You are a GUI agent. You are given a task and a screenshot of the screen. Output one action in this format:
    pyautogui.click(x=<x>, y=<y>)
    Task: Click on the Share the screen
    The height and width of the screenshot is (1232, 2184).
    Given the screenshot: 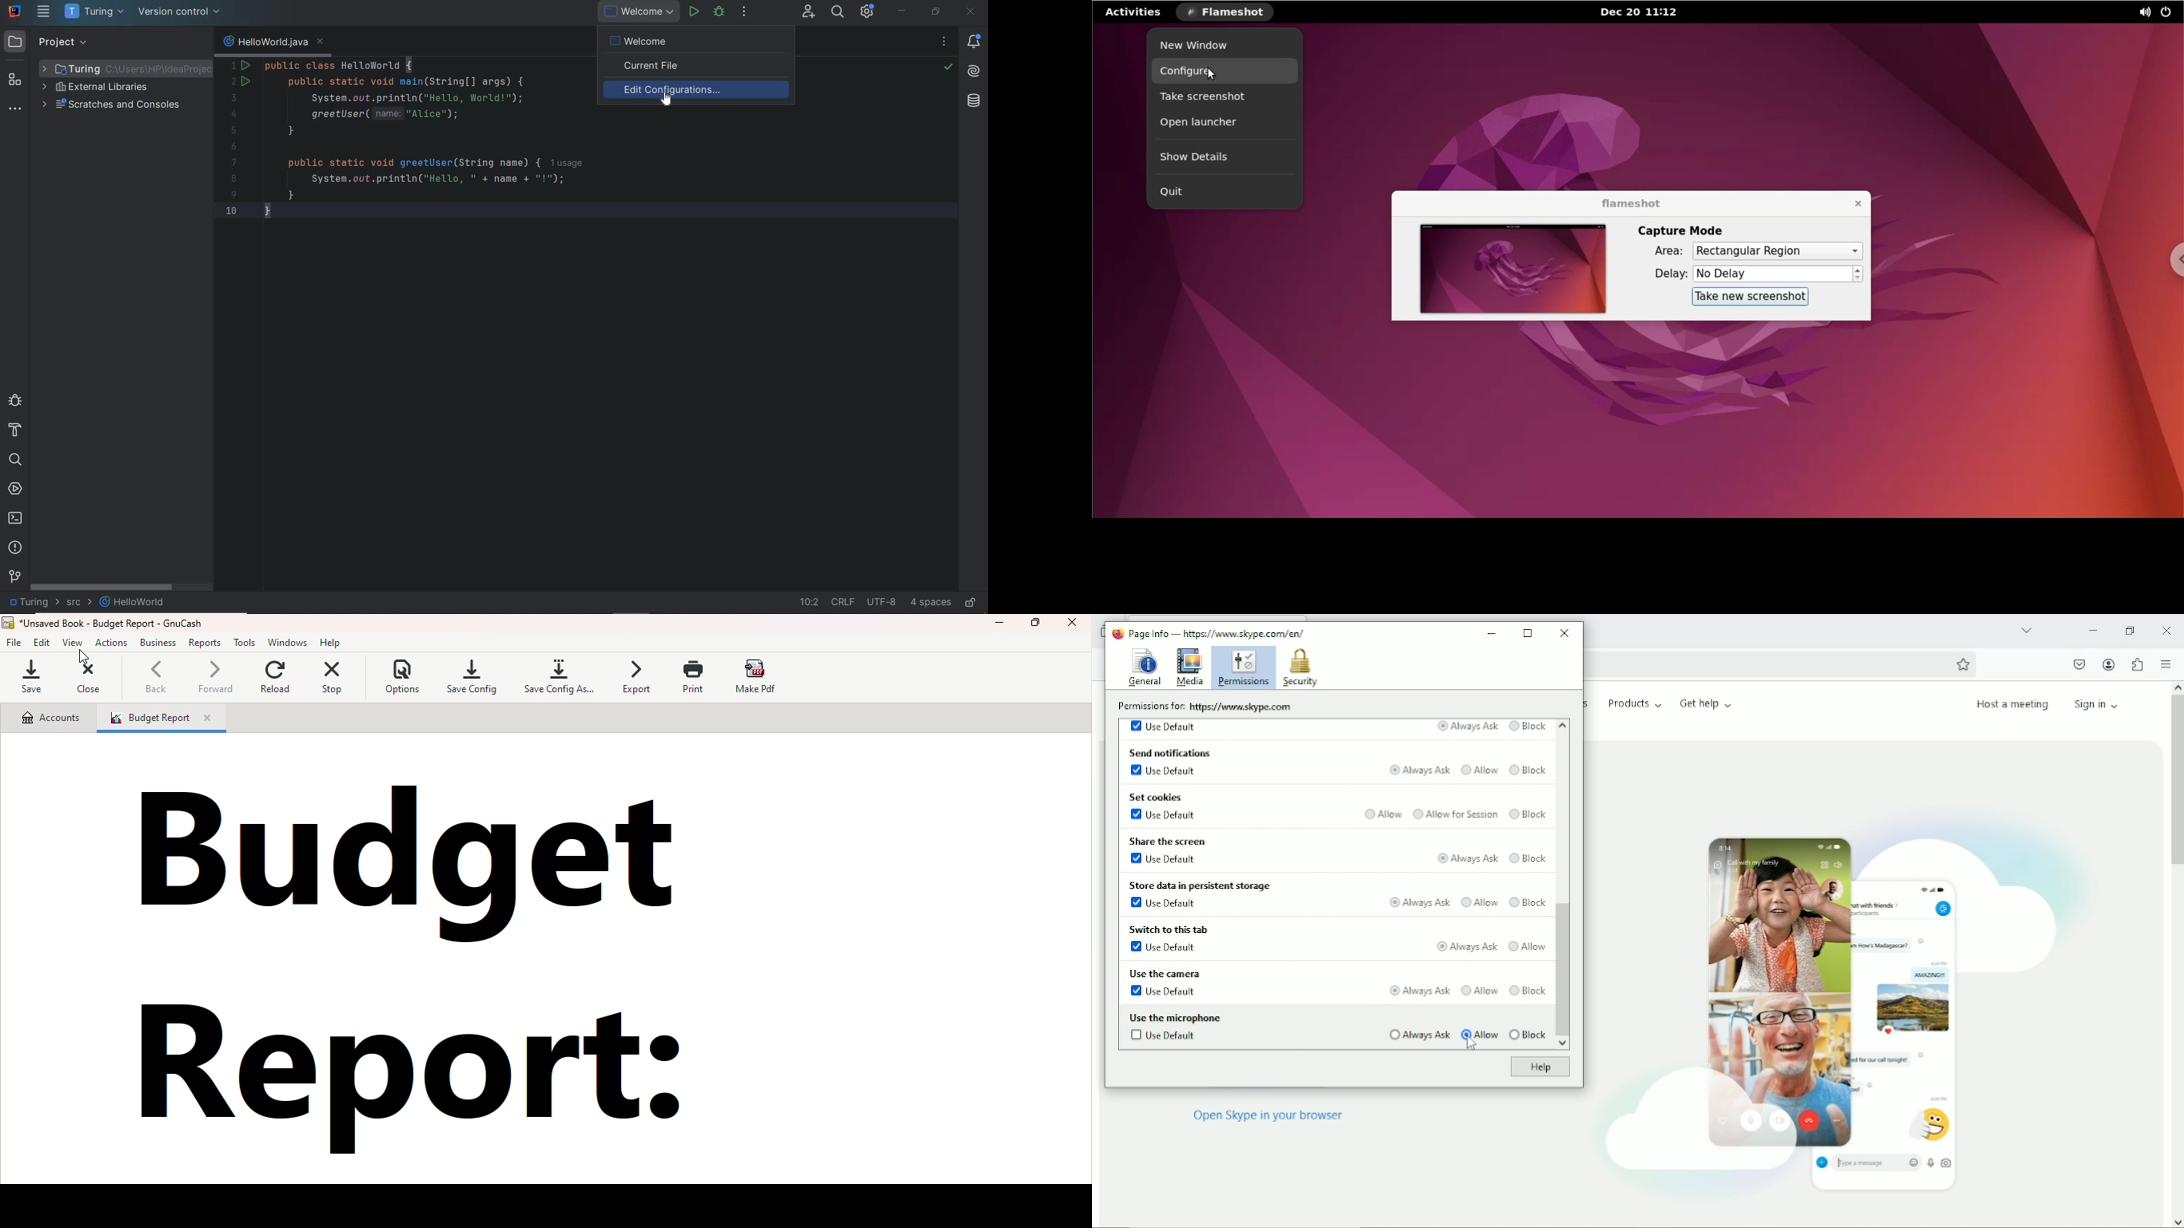 What is the action you would take?
    pyautogui.click(x=1169, y=839)
    